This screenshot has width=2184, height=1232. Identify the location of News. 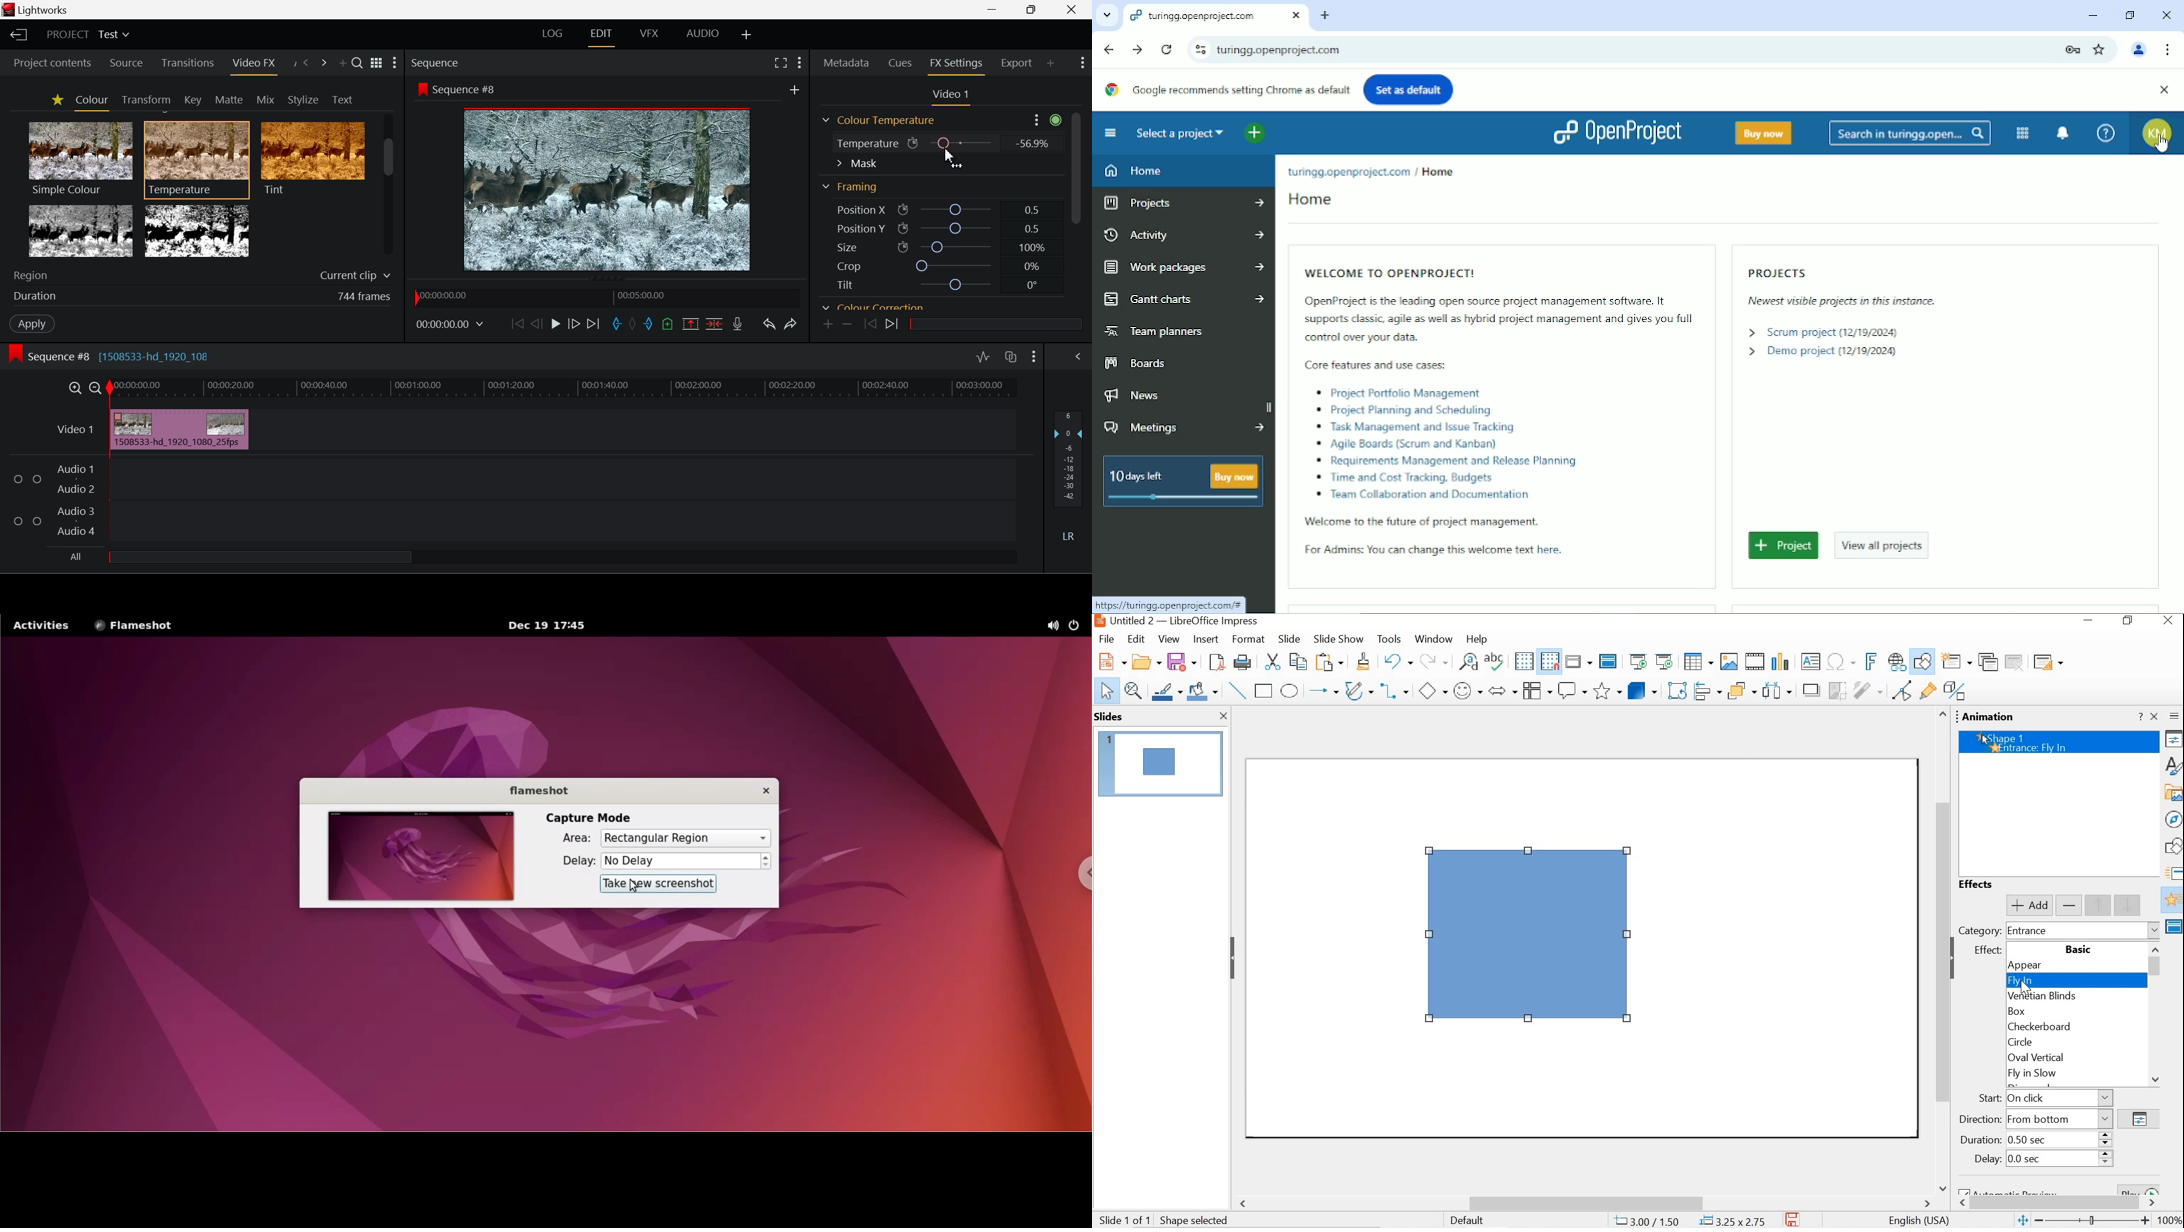
(1139, 396).